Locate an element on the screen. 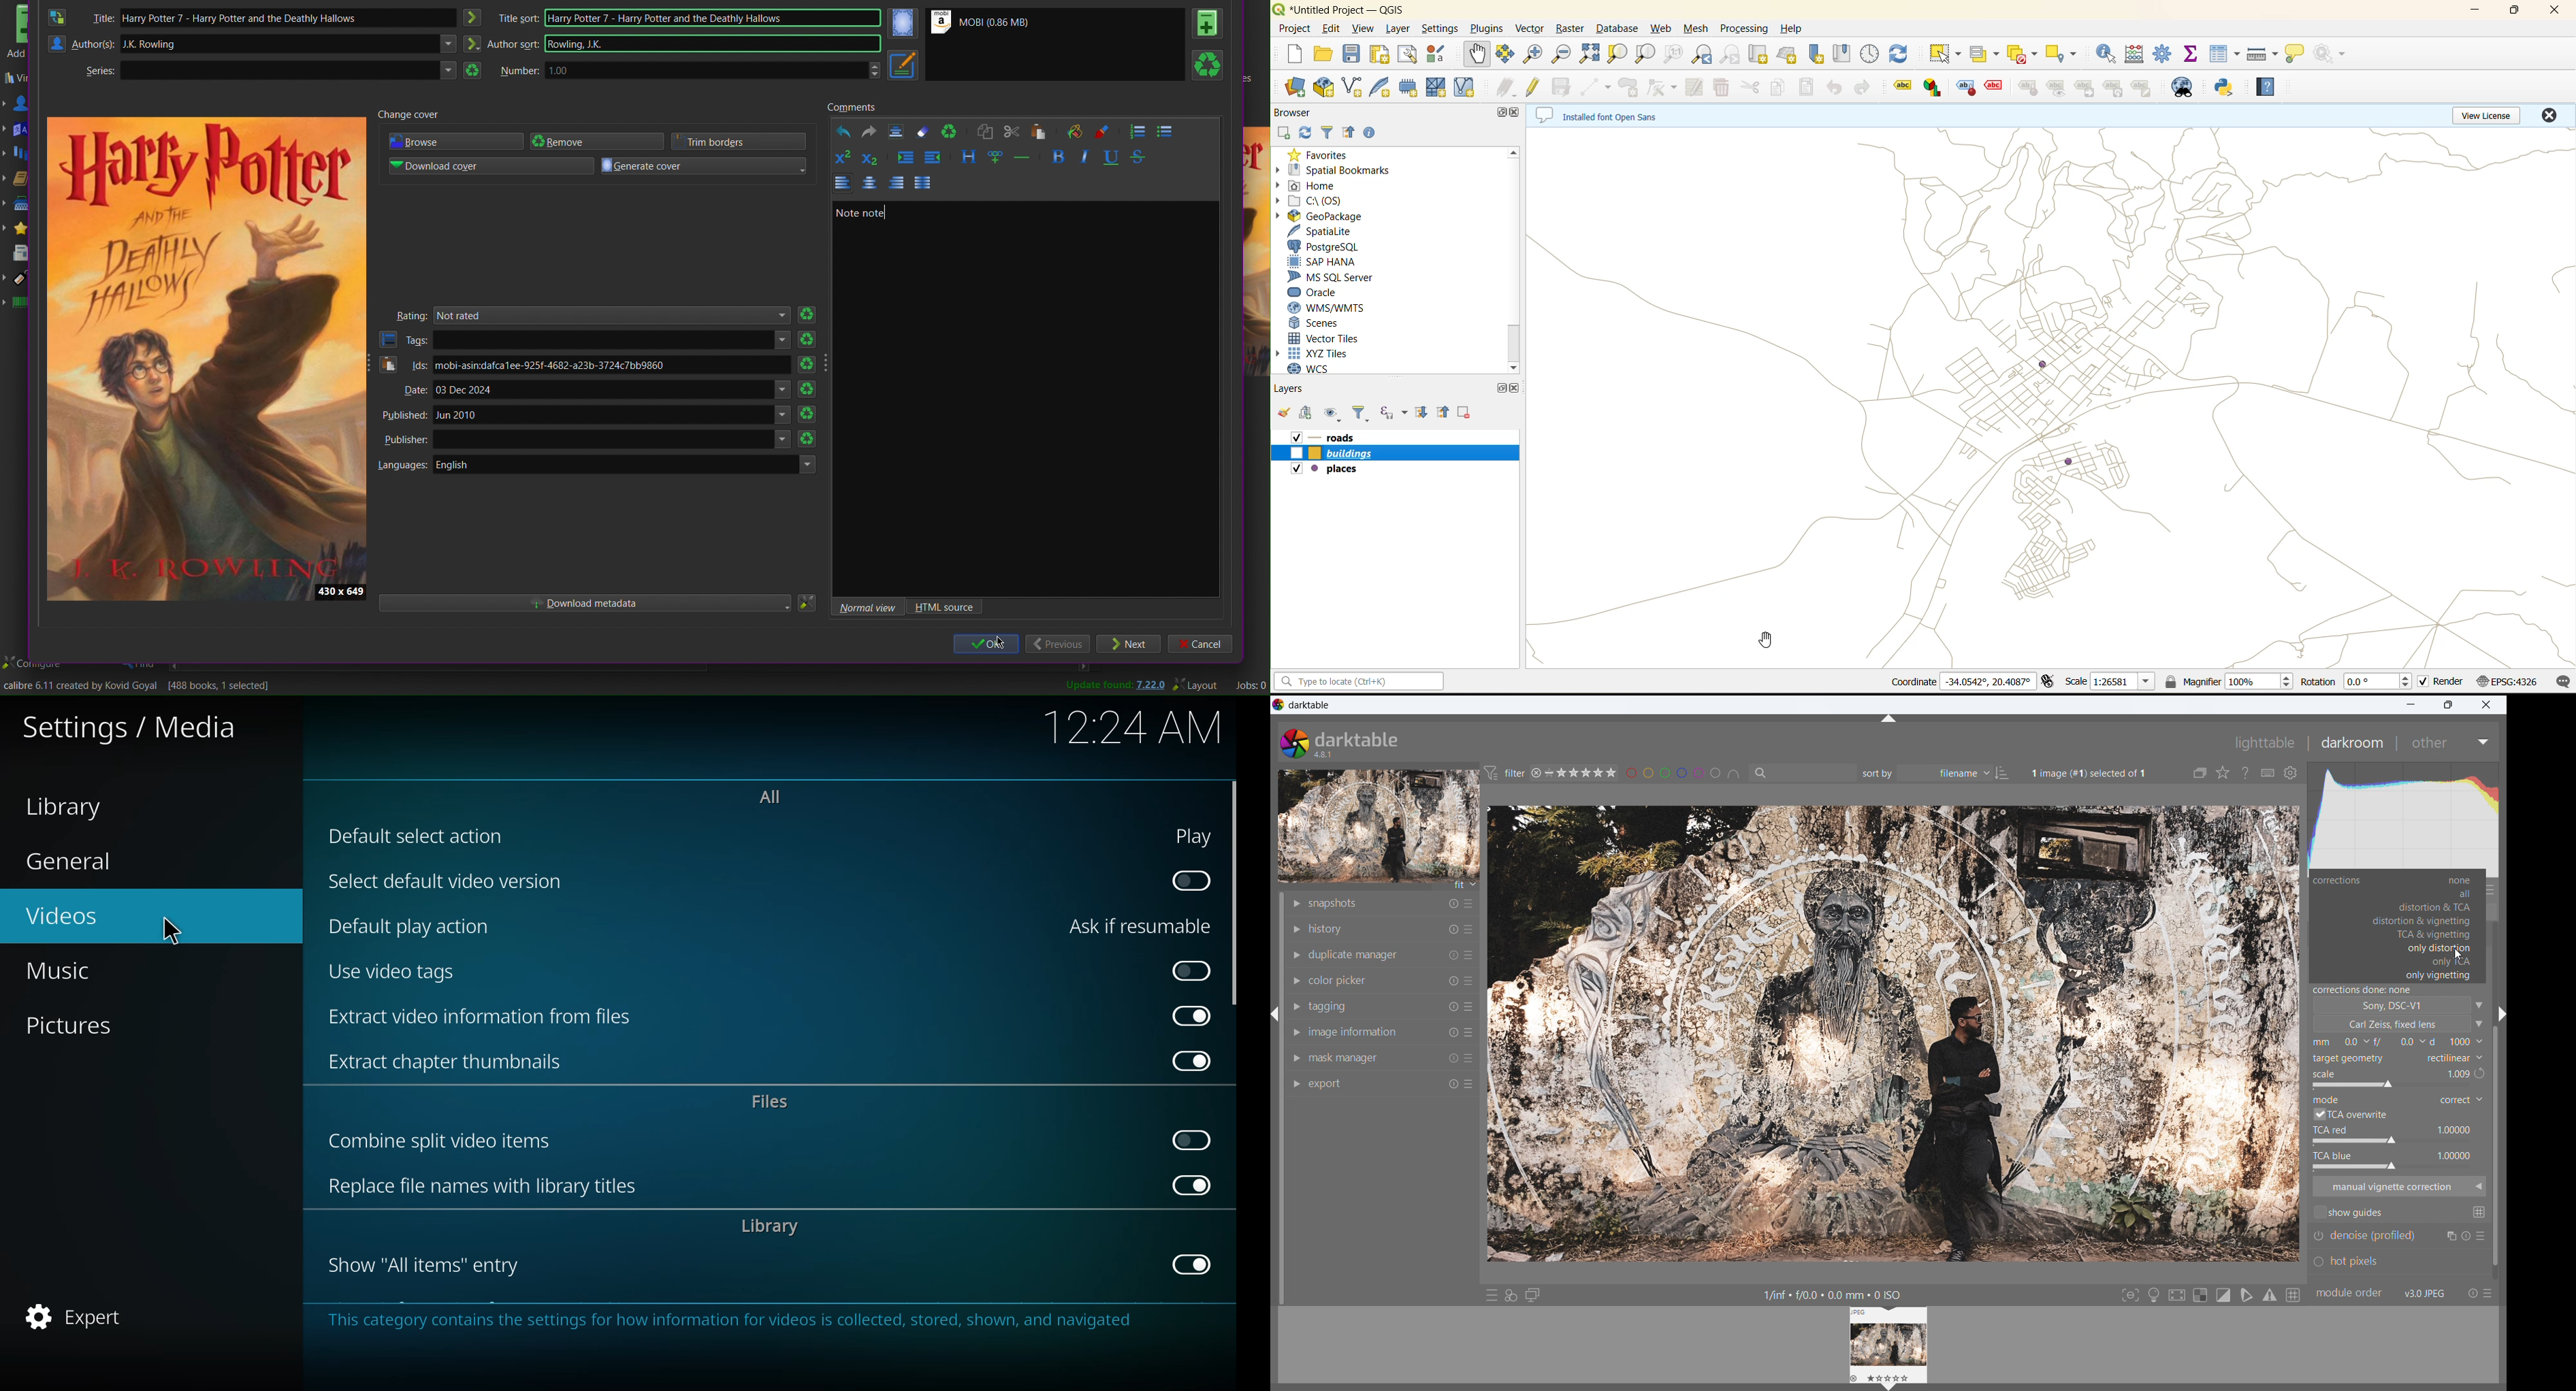 The width and height of the screenshot is (2576, 1400). calculator is located at coordinates (2139, 54).